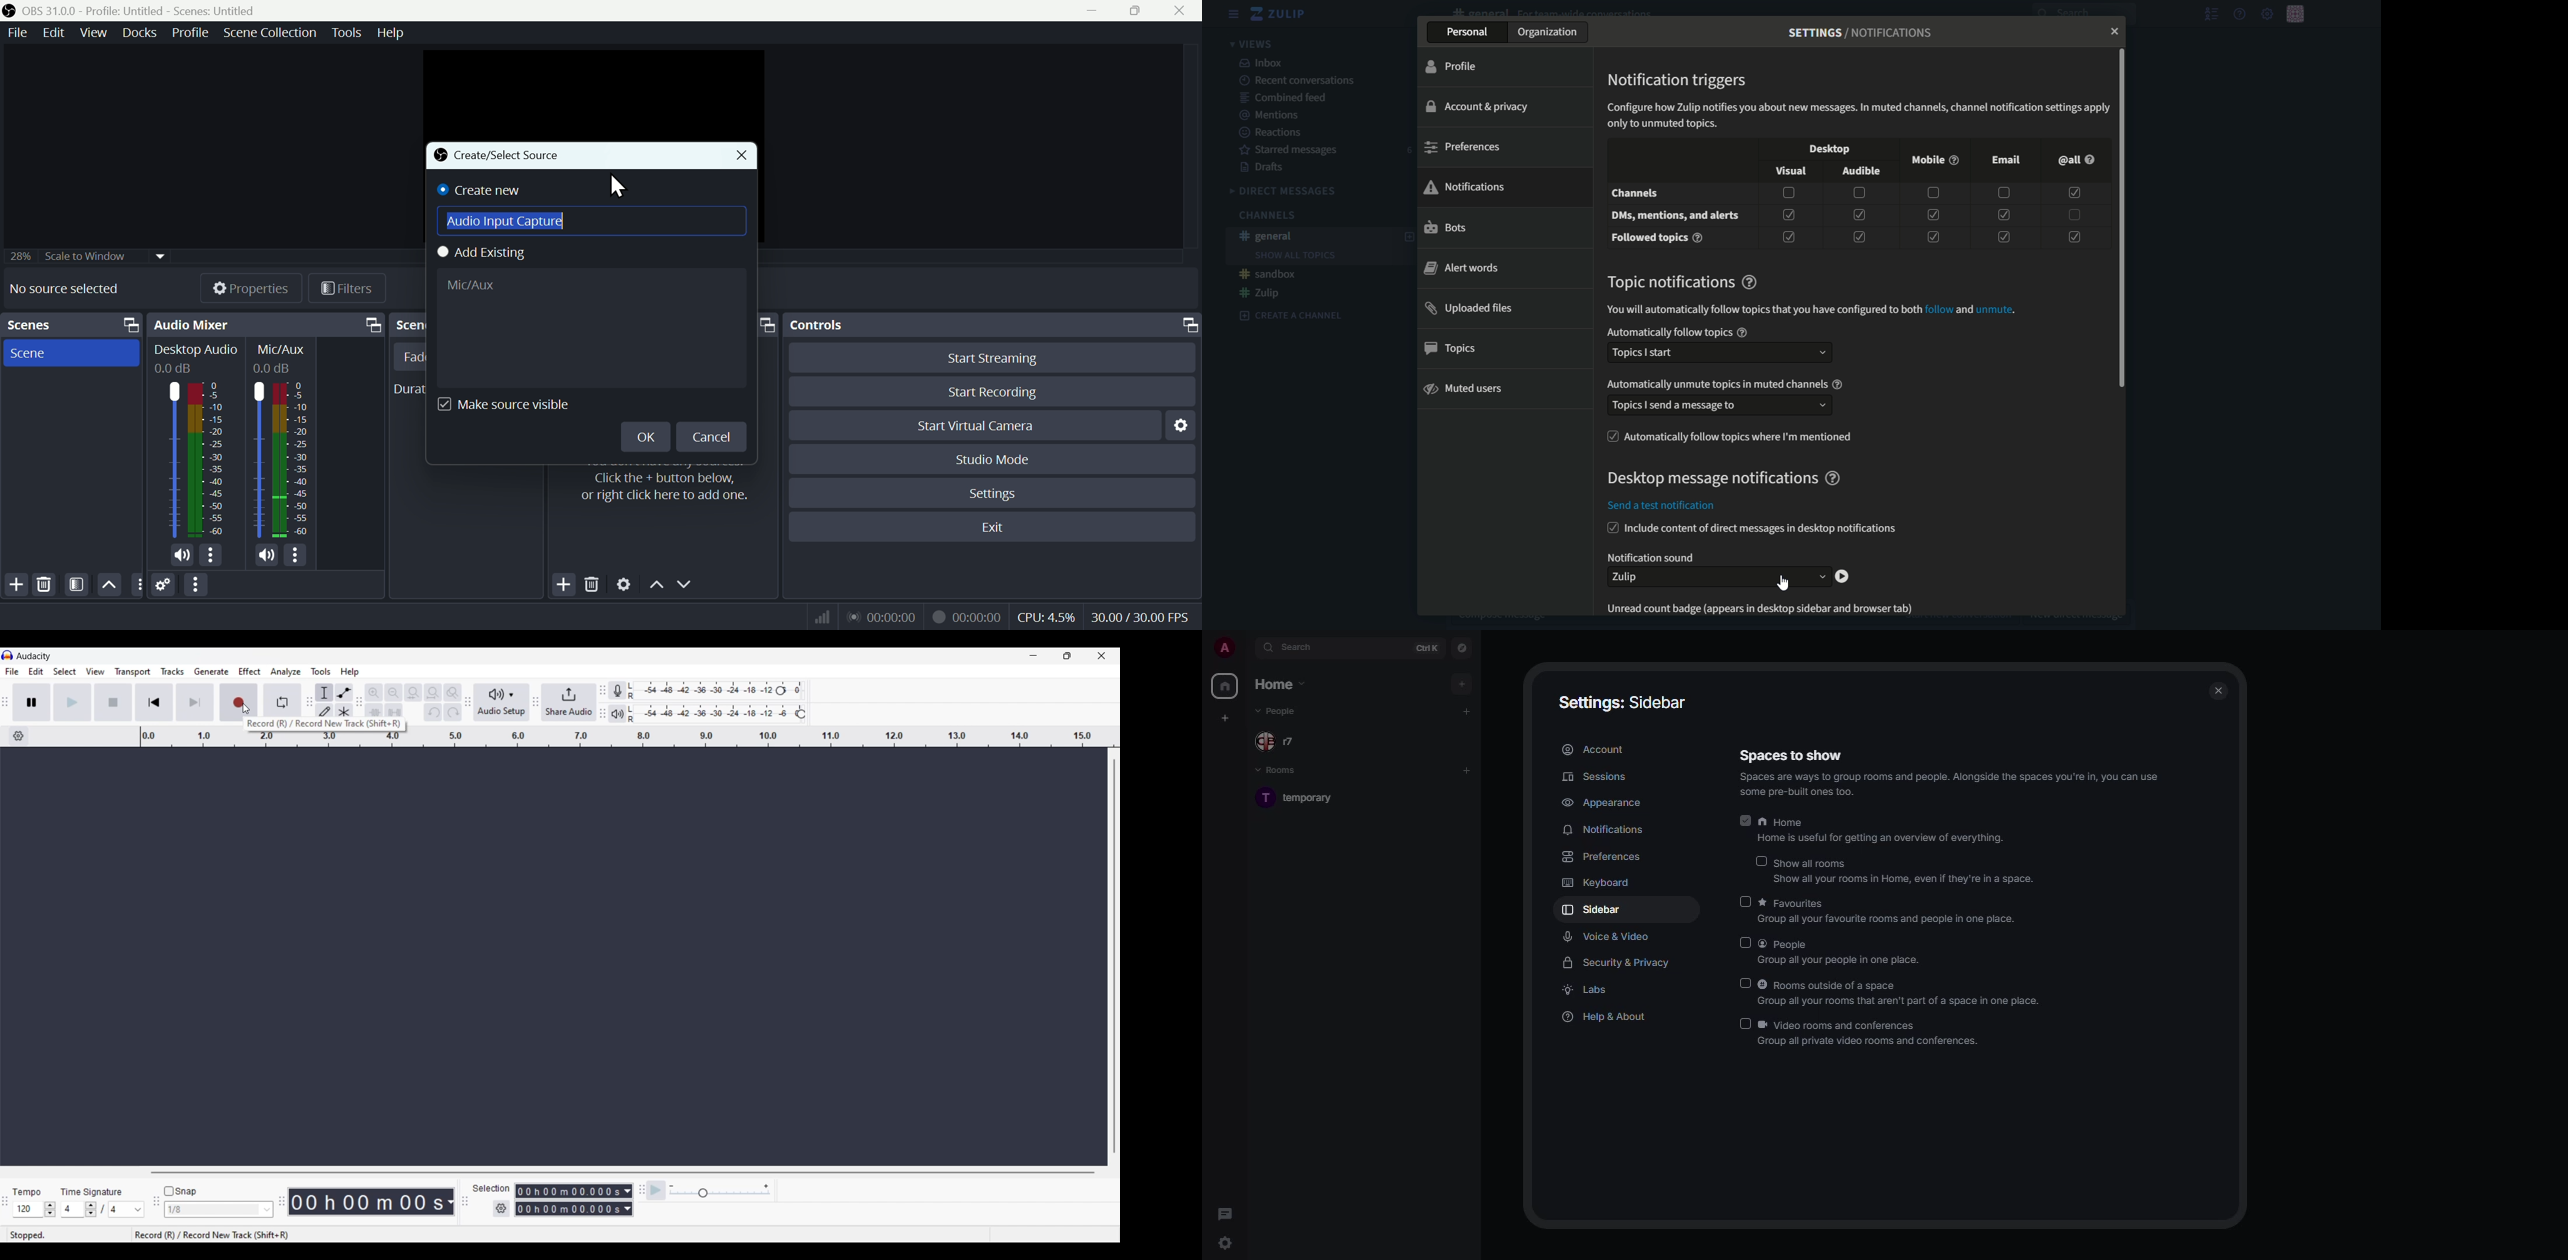 This screenshot has width=2576, height=1260. Describe the element at coordinates (284, 349) in the screenshot. I see `` at that location.